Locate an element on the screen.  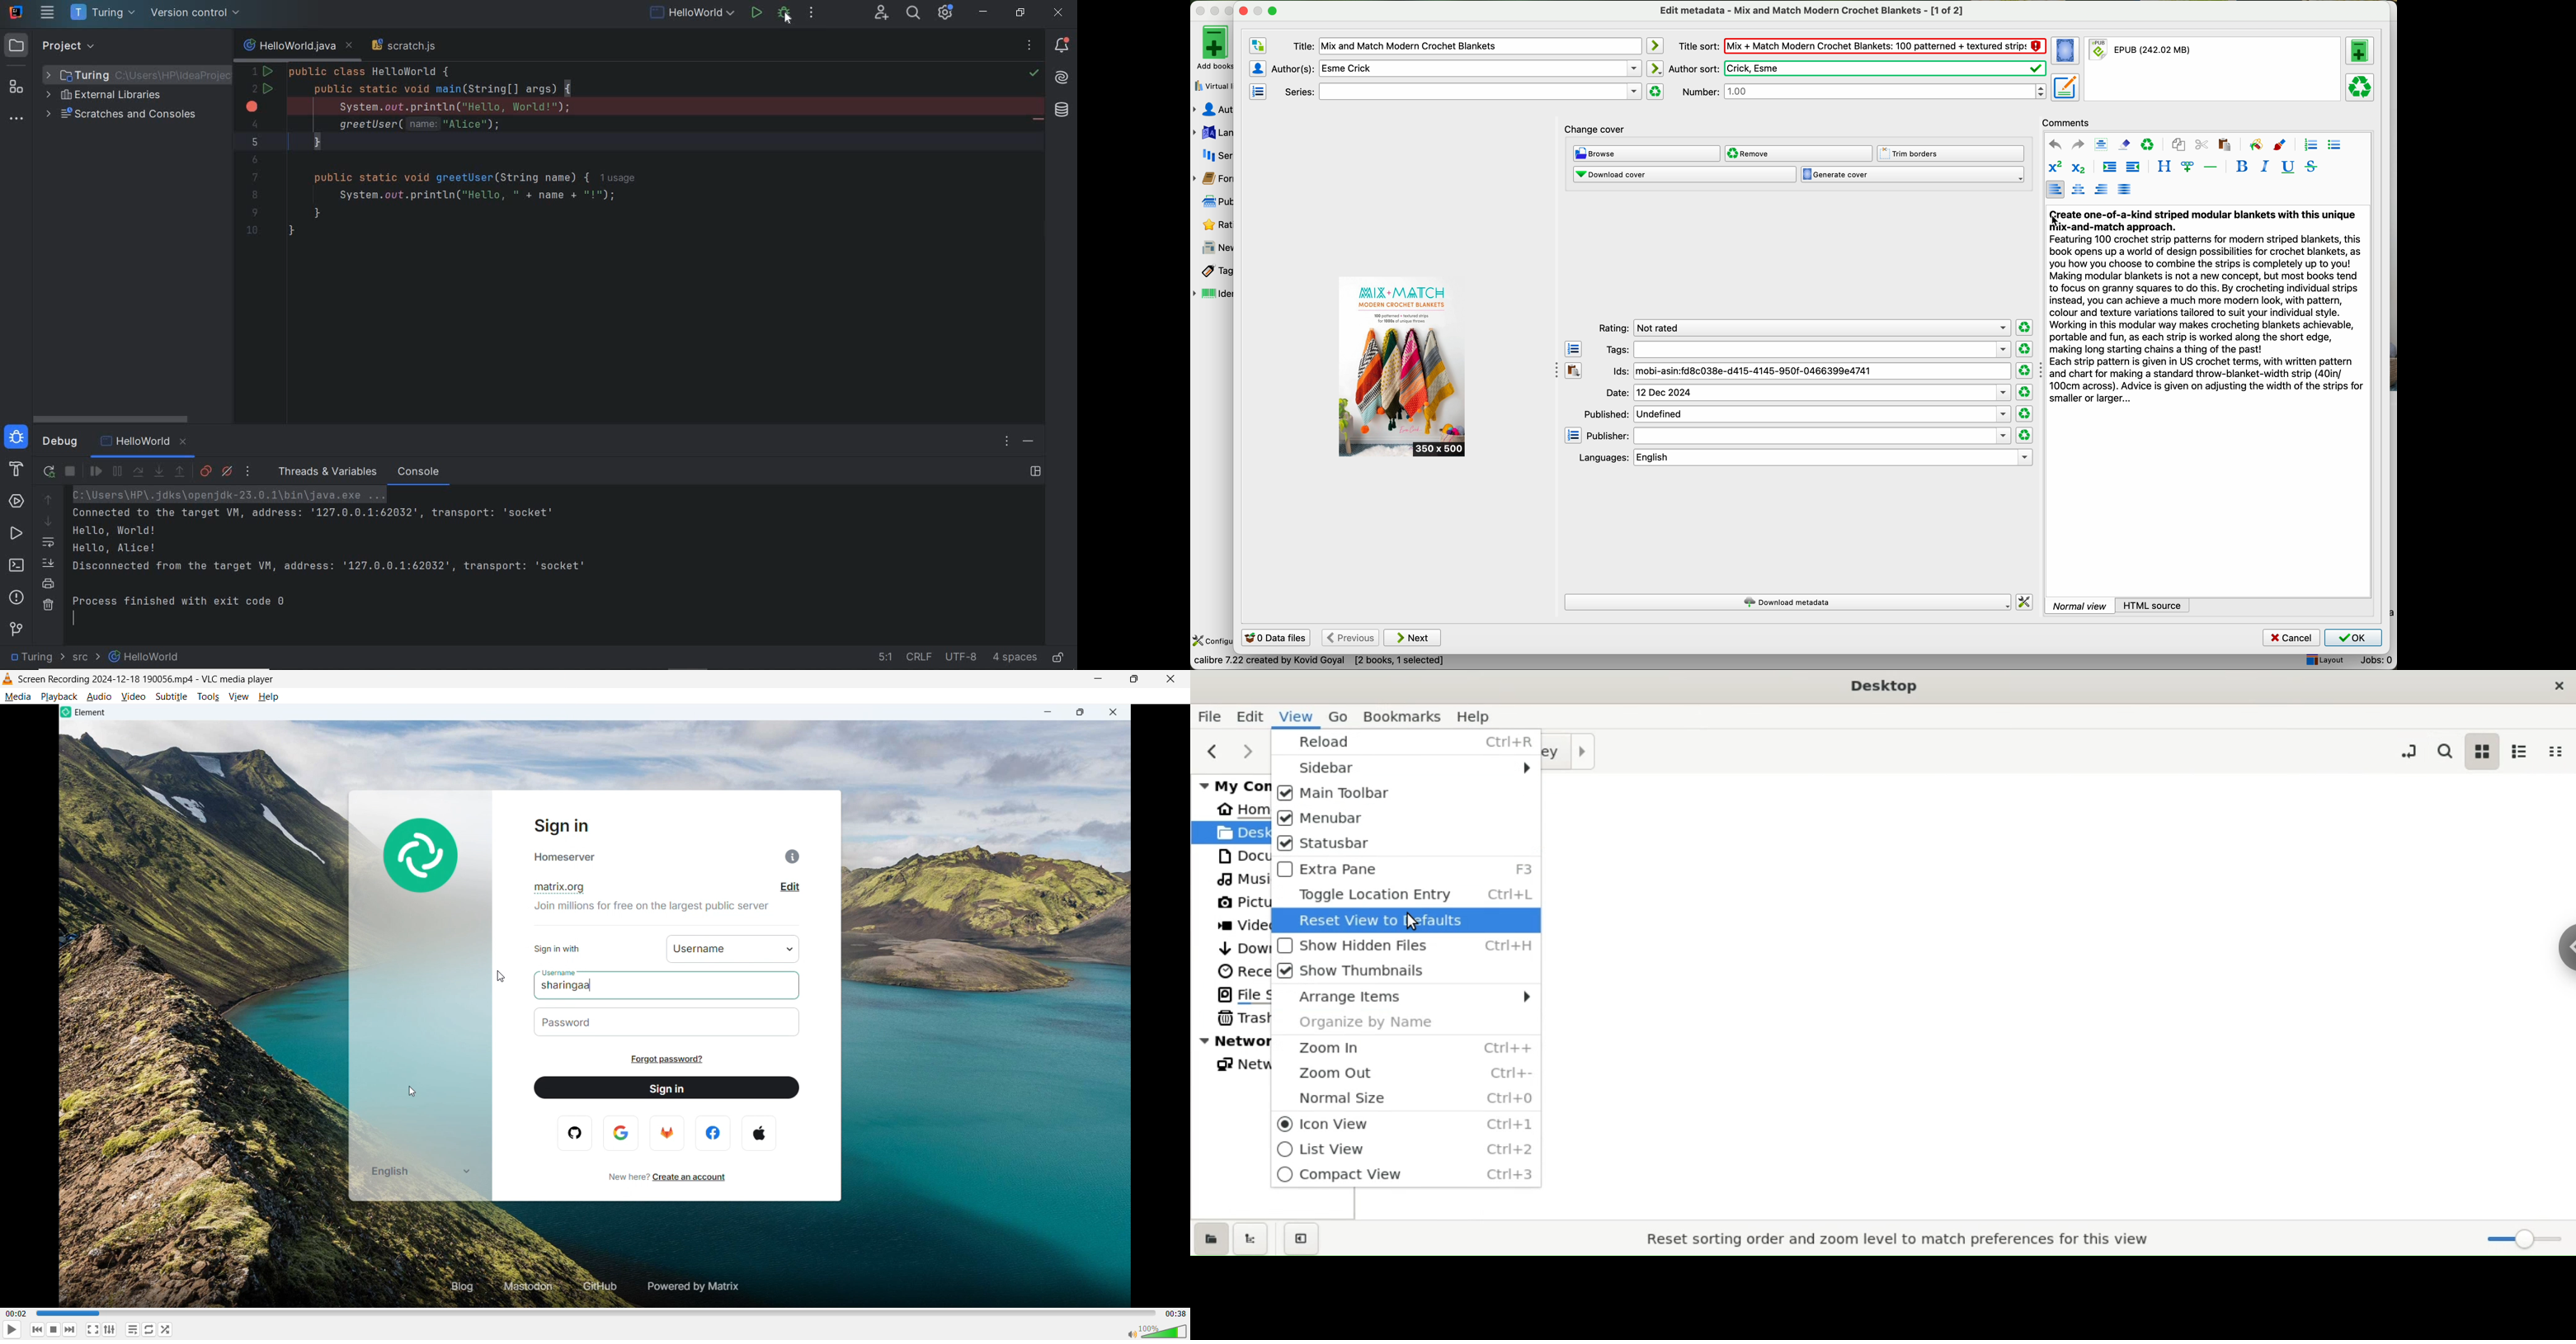
HelloWorld is located at coordinates (146, 443).